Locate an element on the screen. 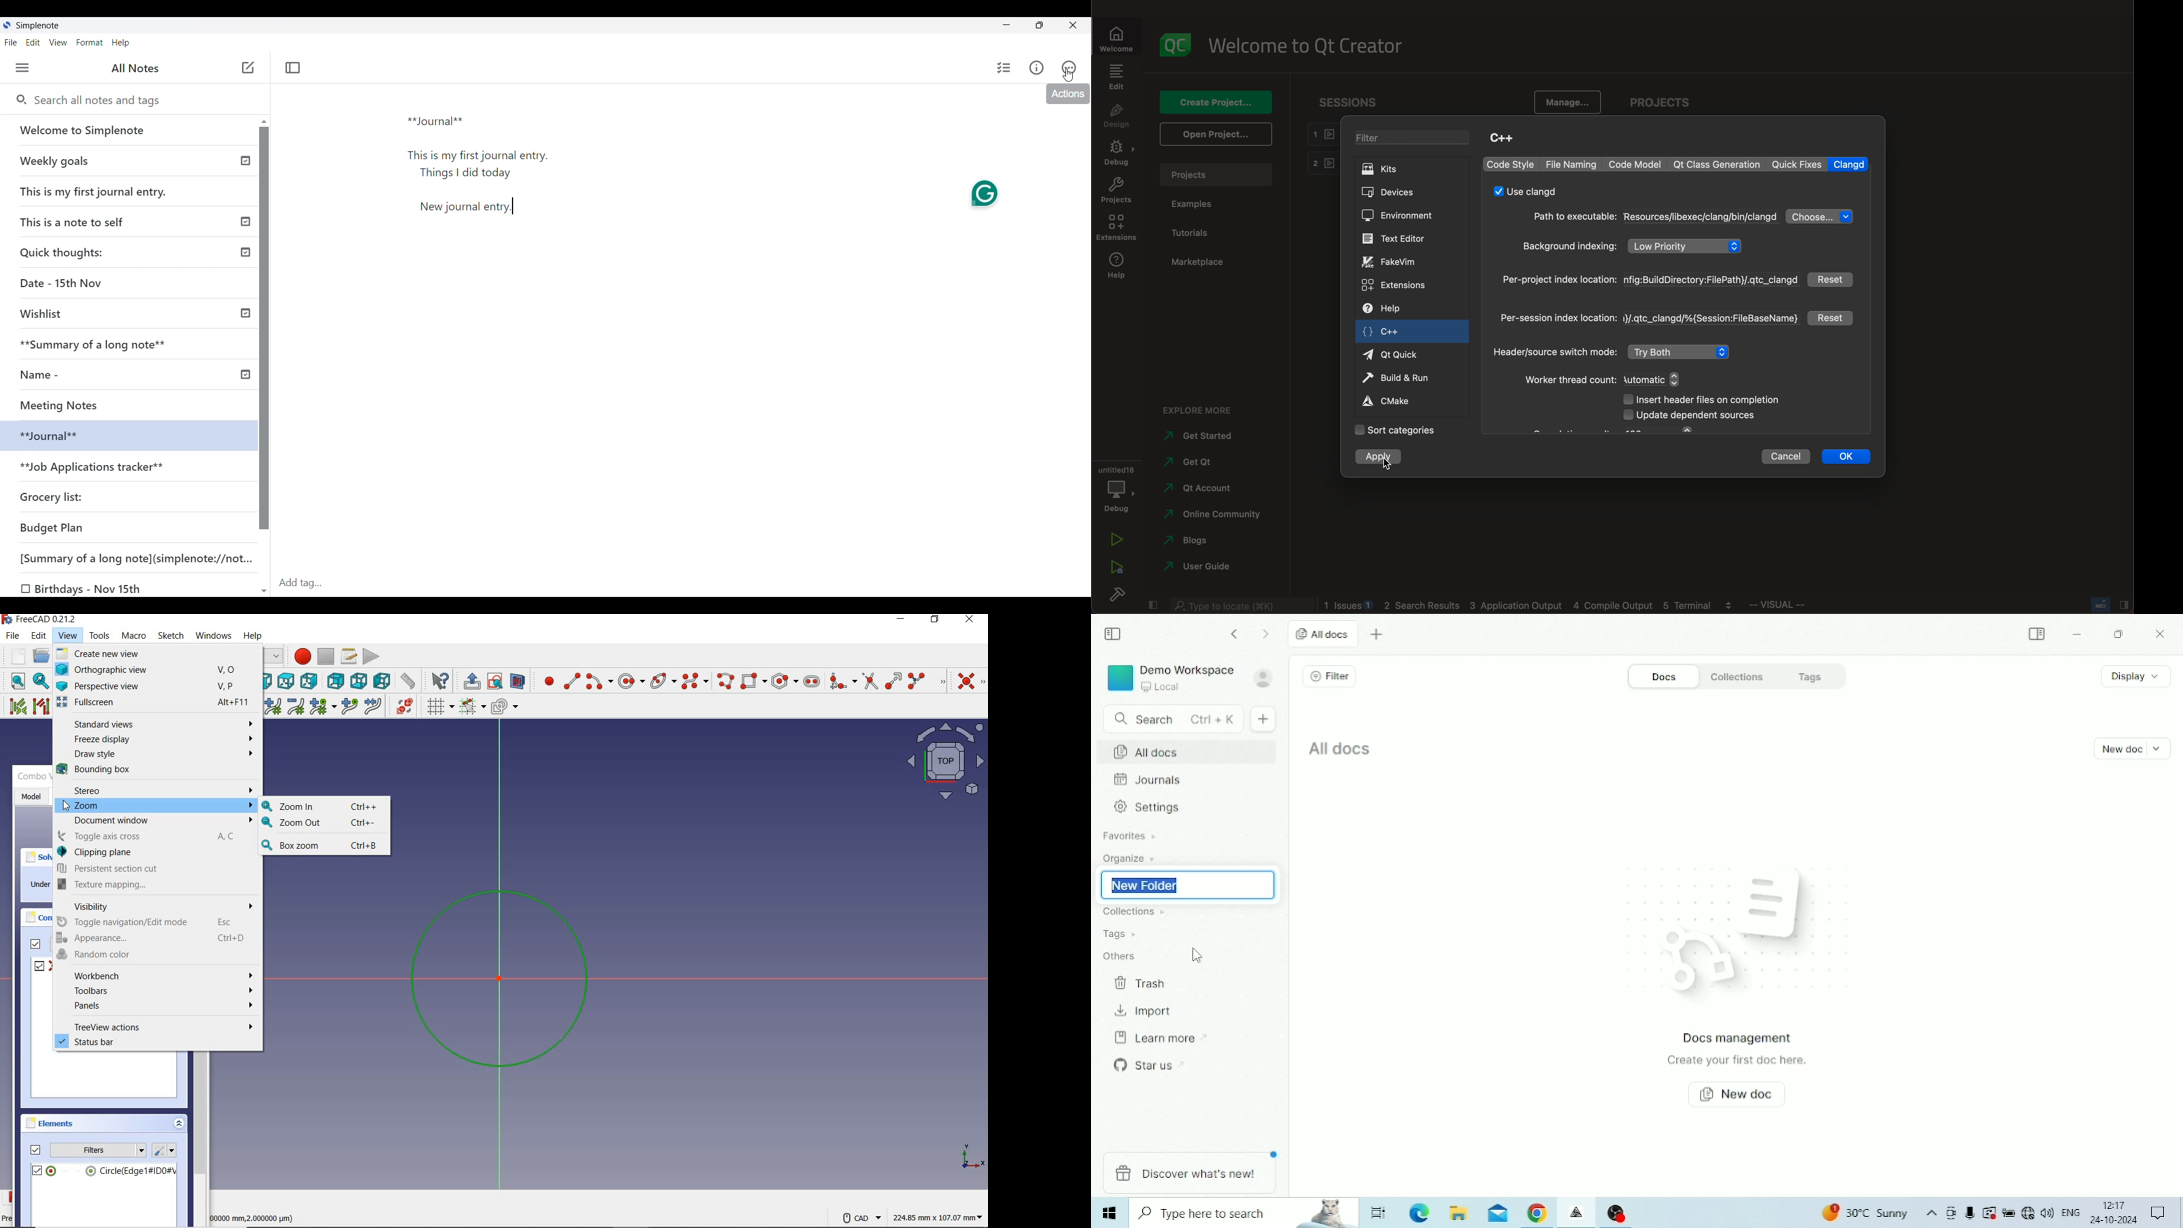 The width and height of the screenshot is (2184, 1232). OBS Studio is located at coordinates (1617, 1212).